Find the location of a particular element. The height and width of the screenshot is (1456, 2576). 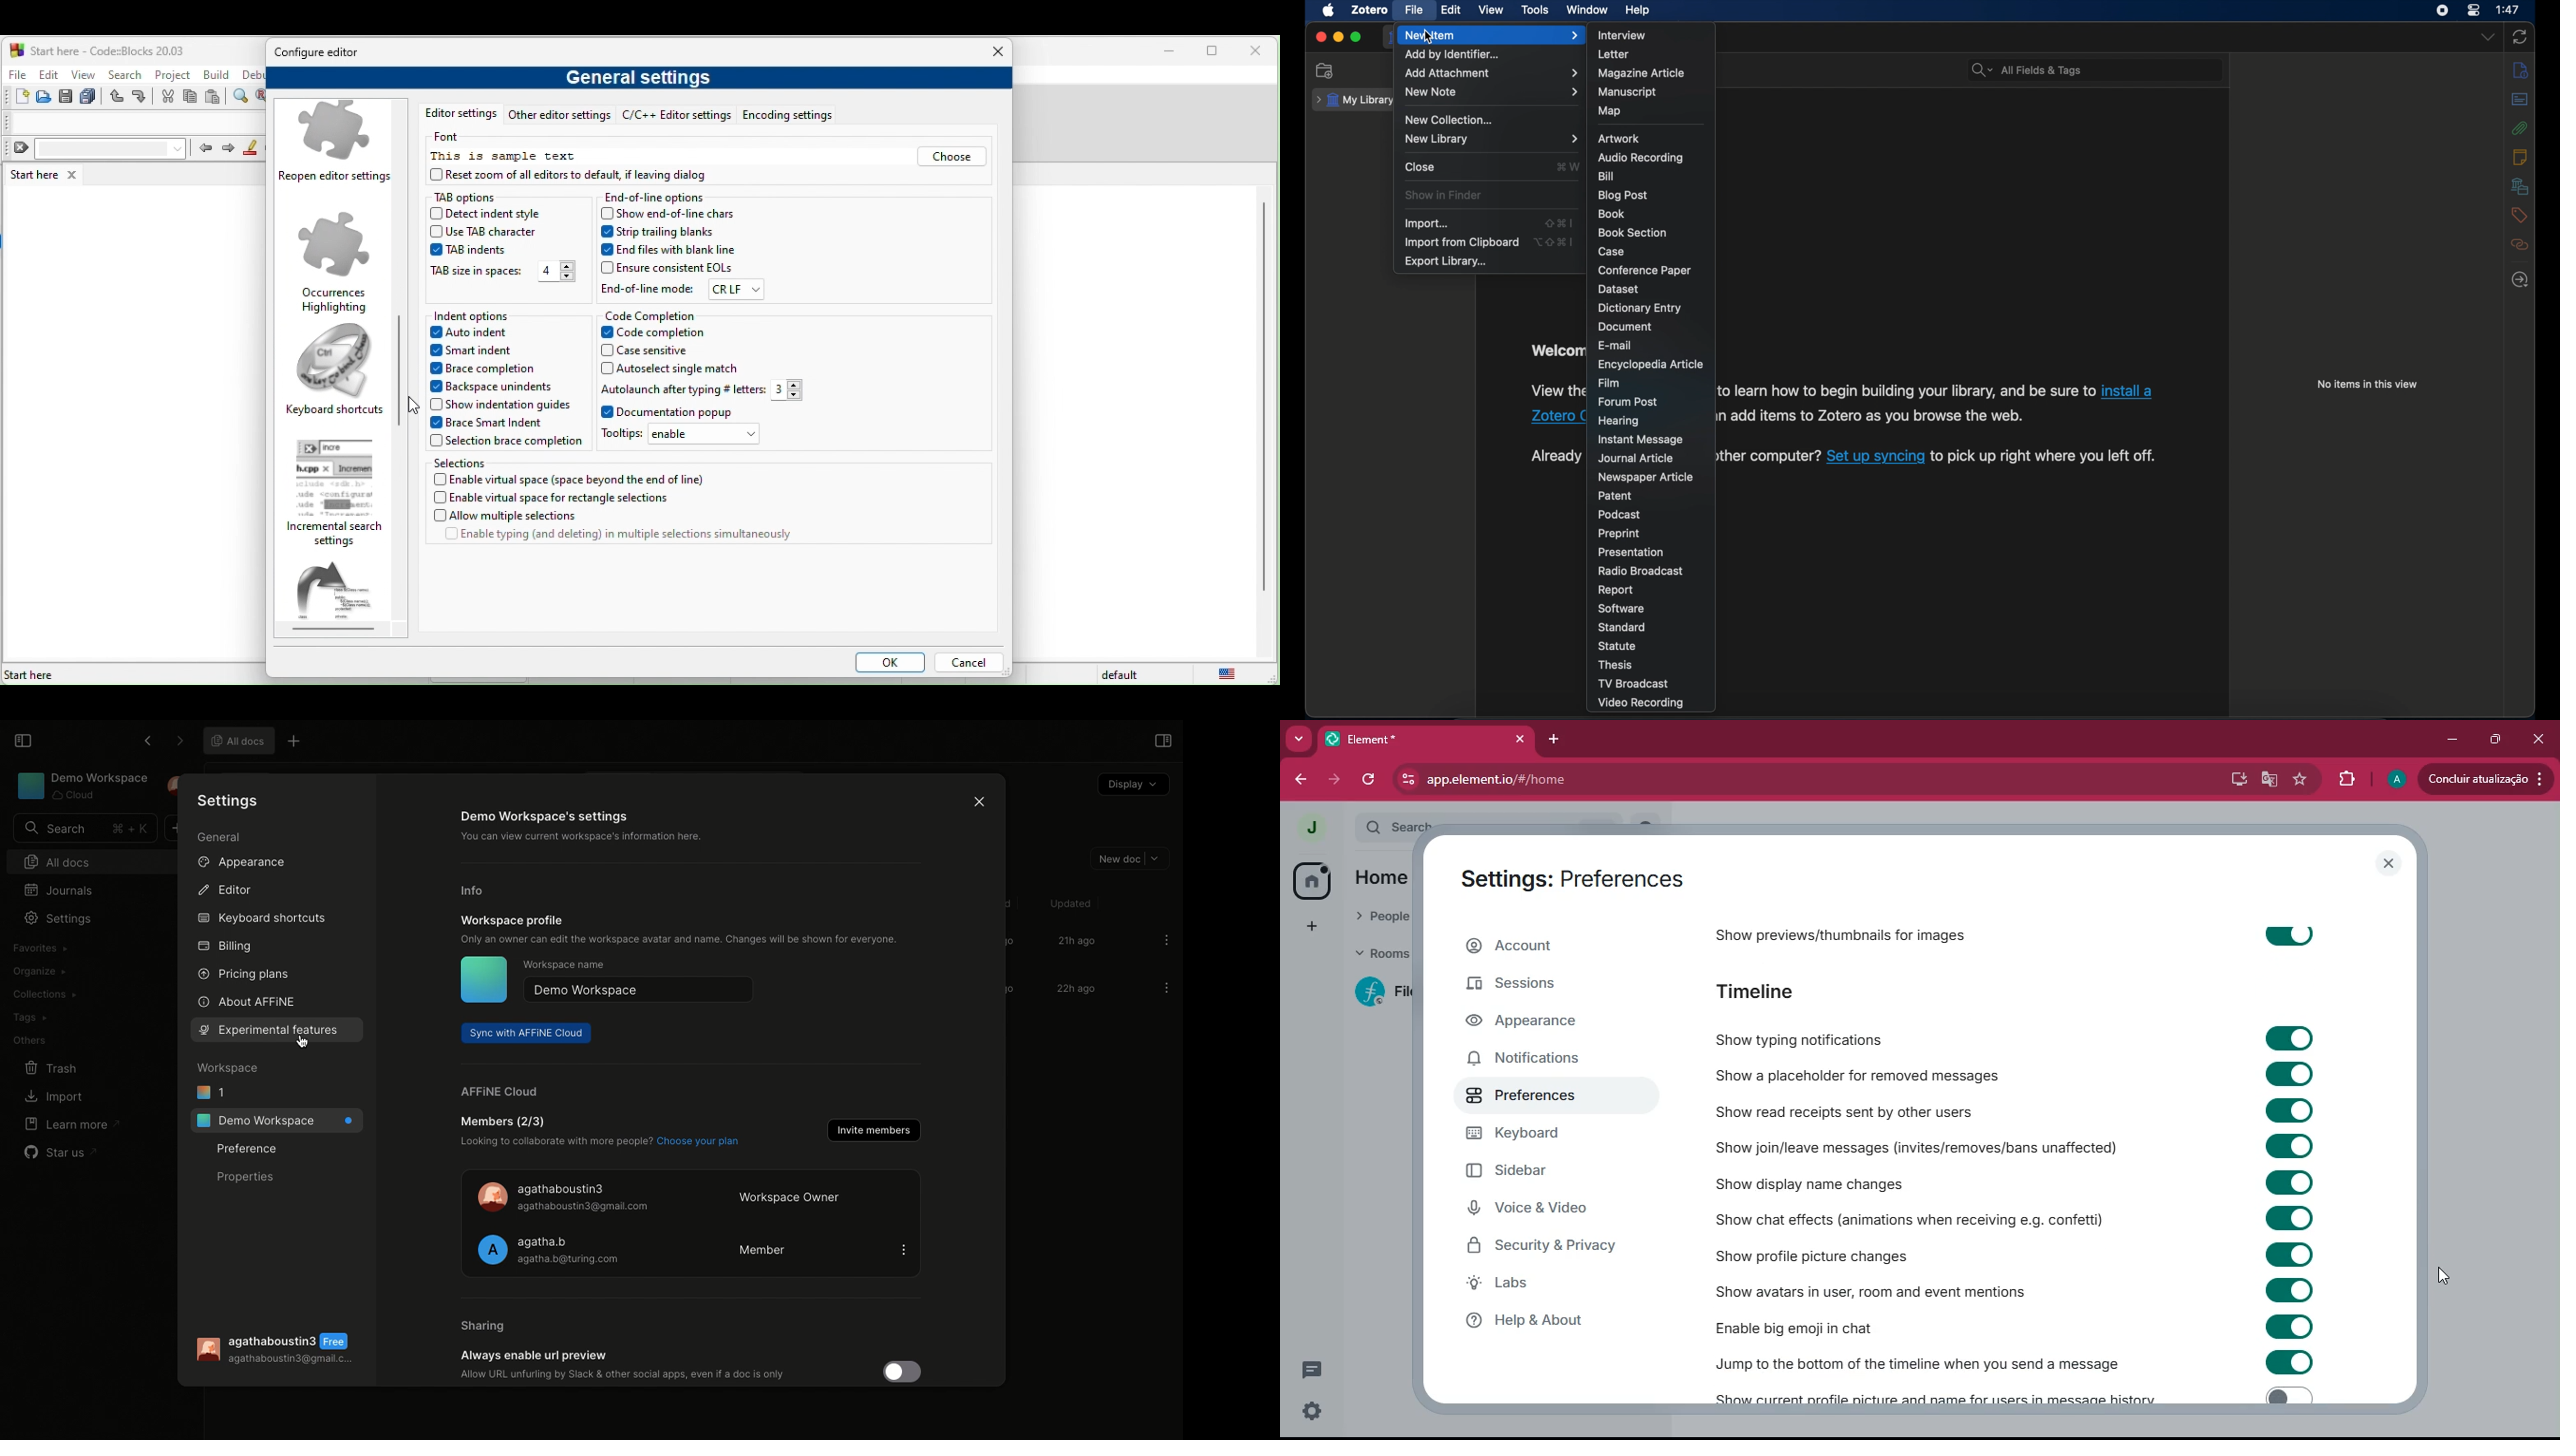

Member 1 is located at coordinates (691, 1196).